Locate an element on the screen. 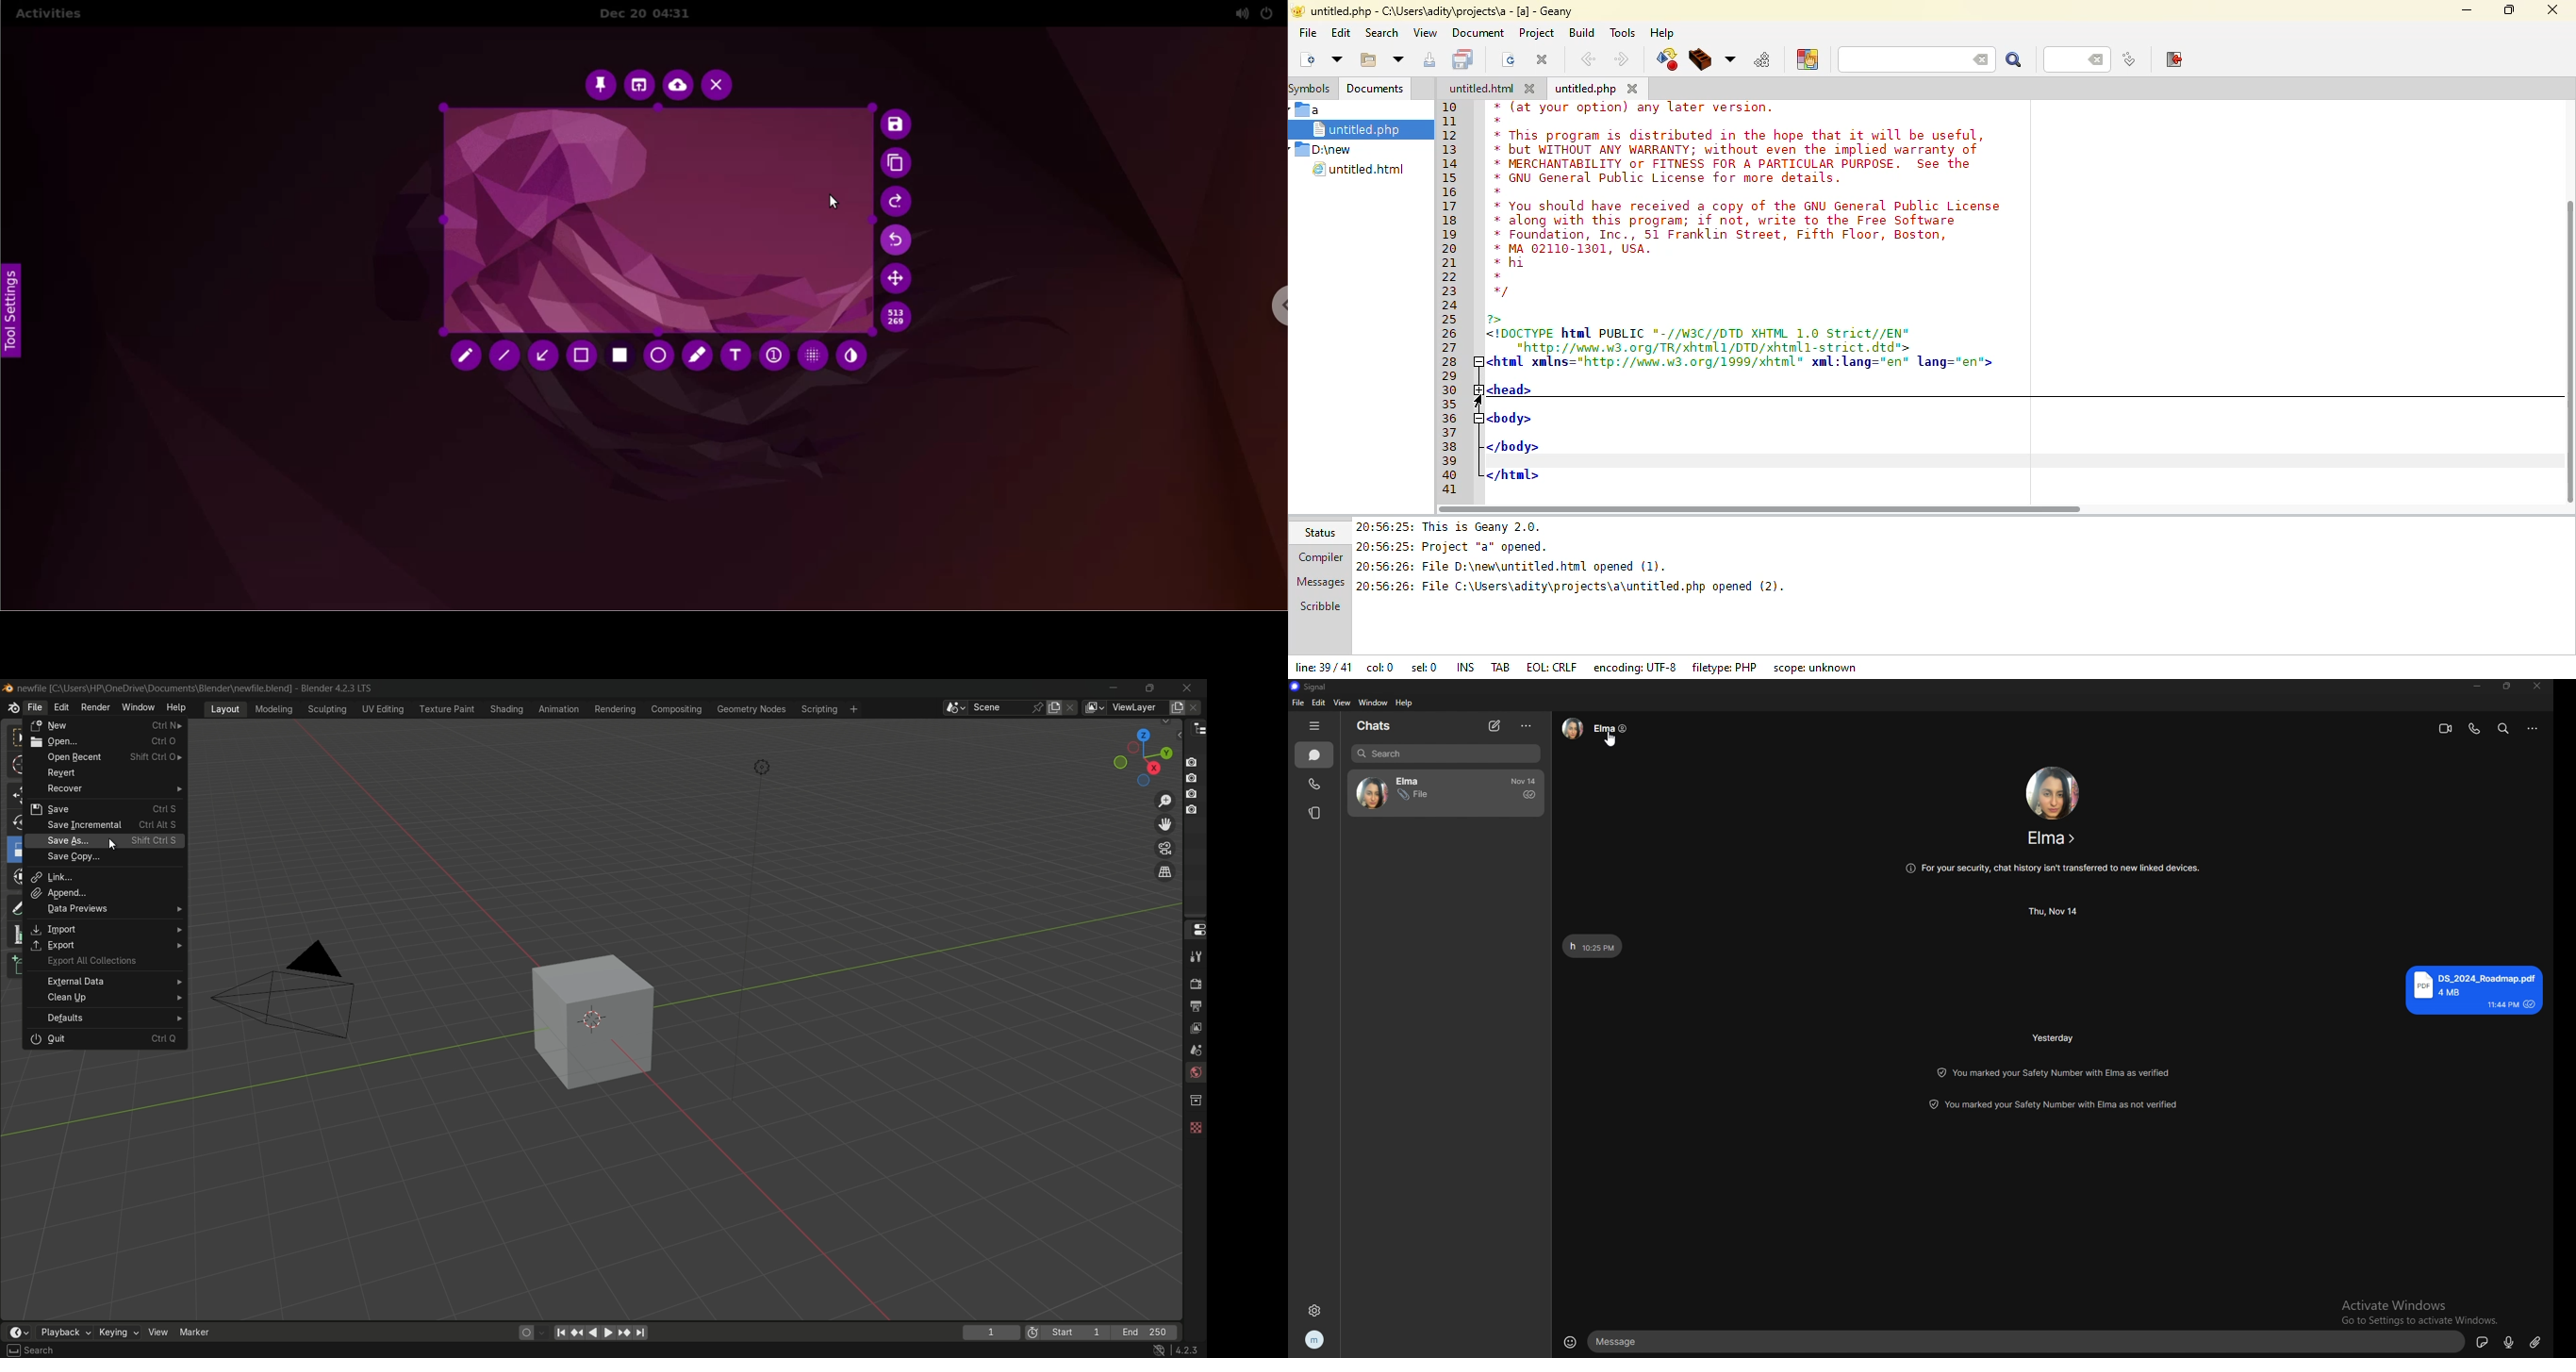  text is located at coordinates (1591, 947).